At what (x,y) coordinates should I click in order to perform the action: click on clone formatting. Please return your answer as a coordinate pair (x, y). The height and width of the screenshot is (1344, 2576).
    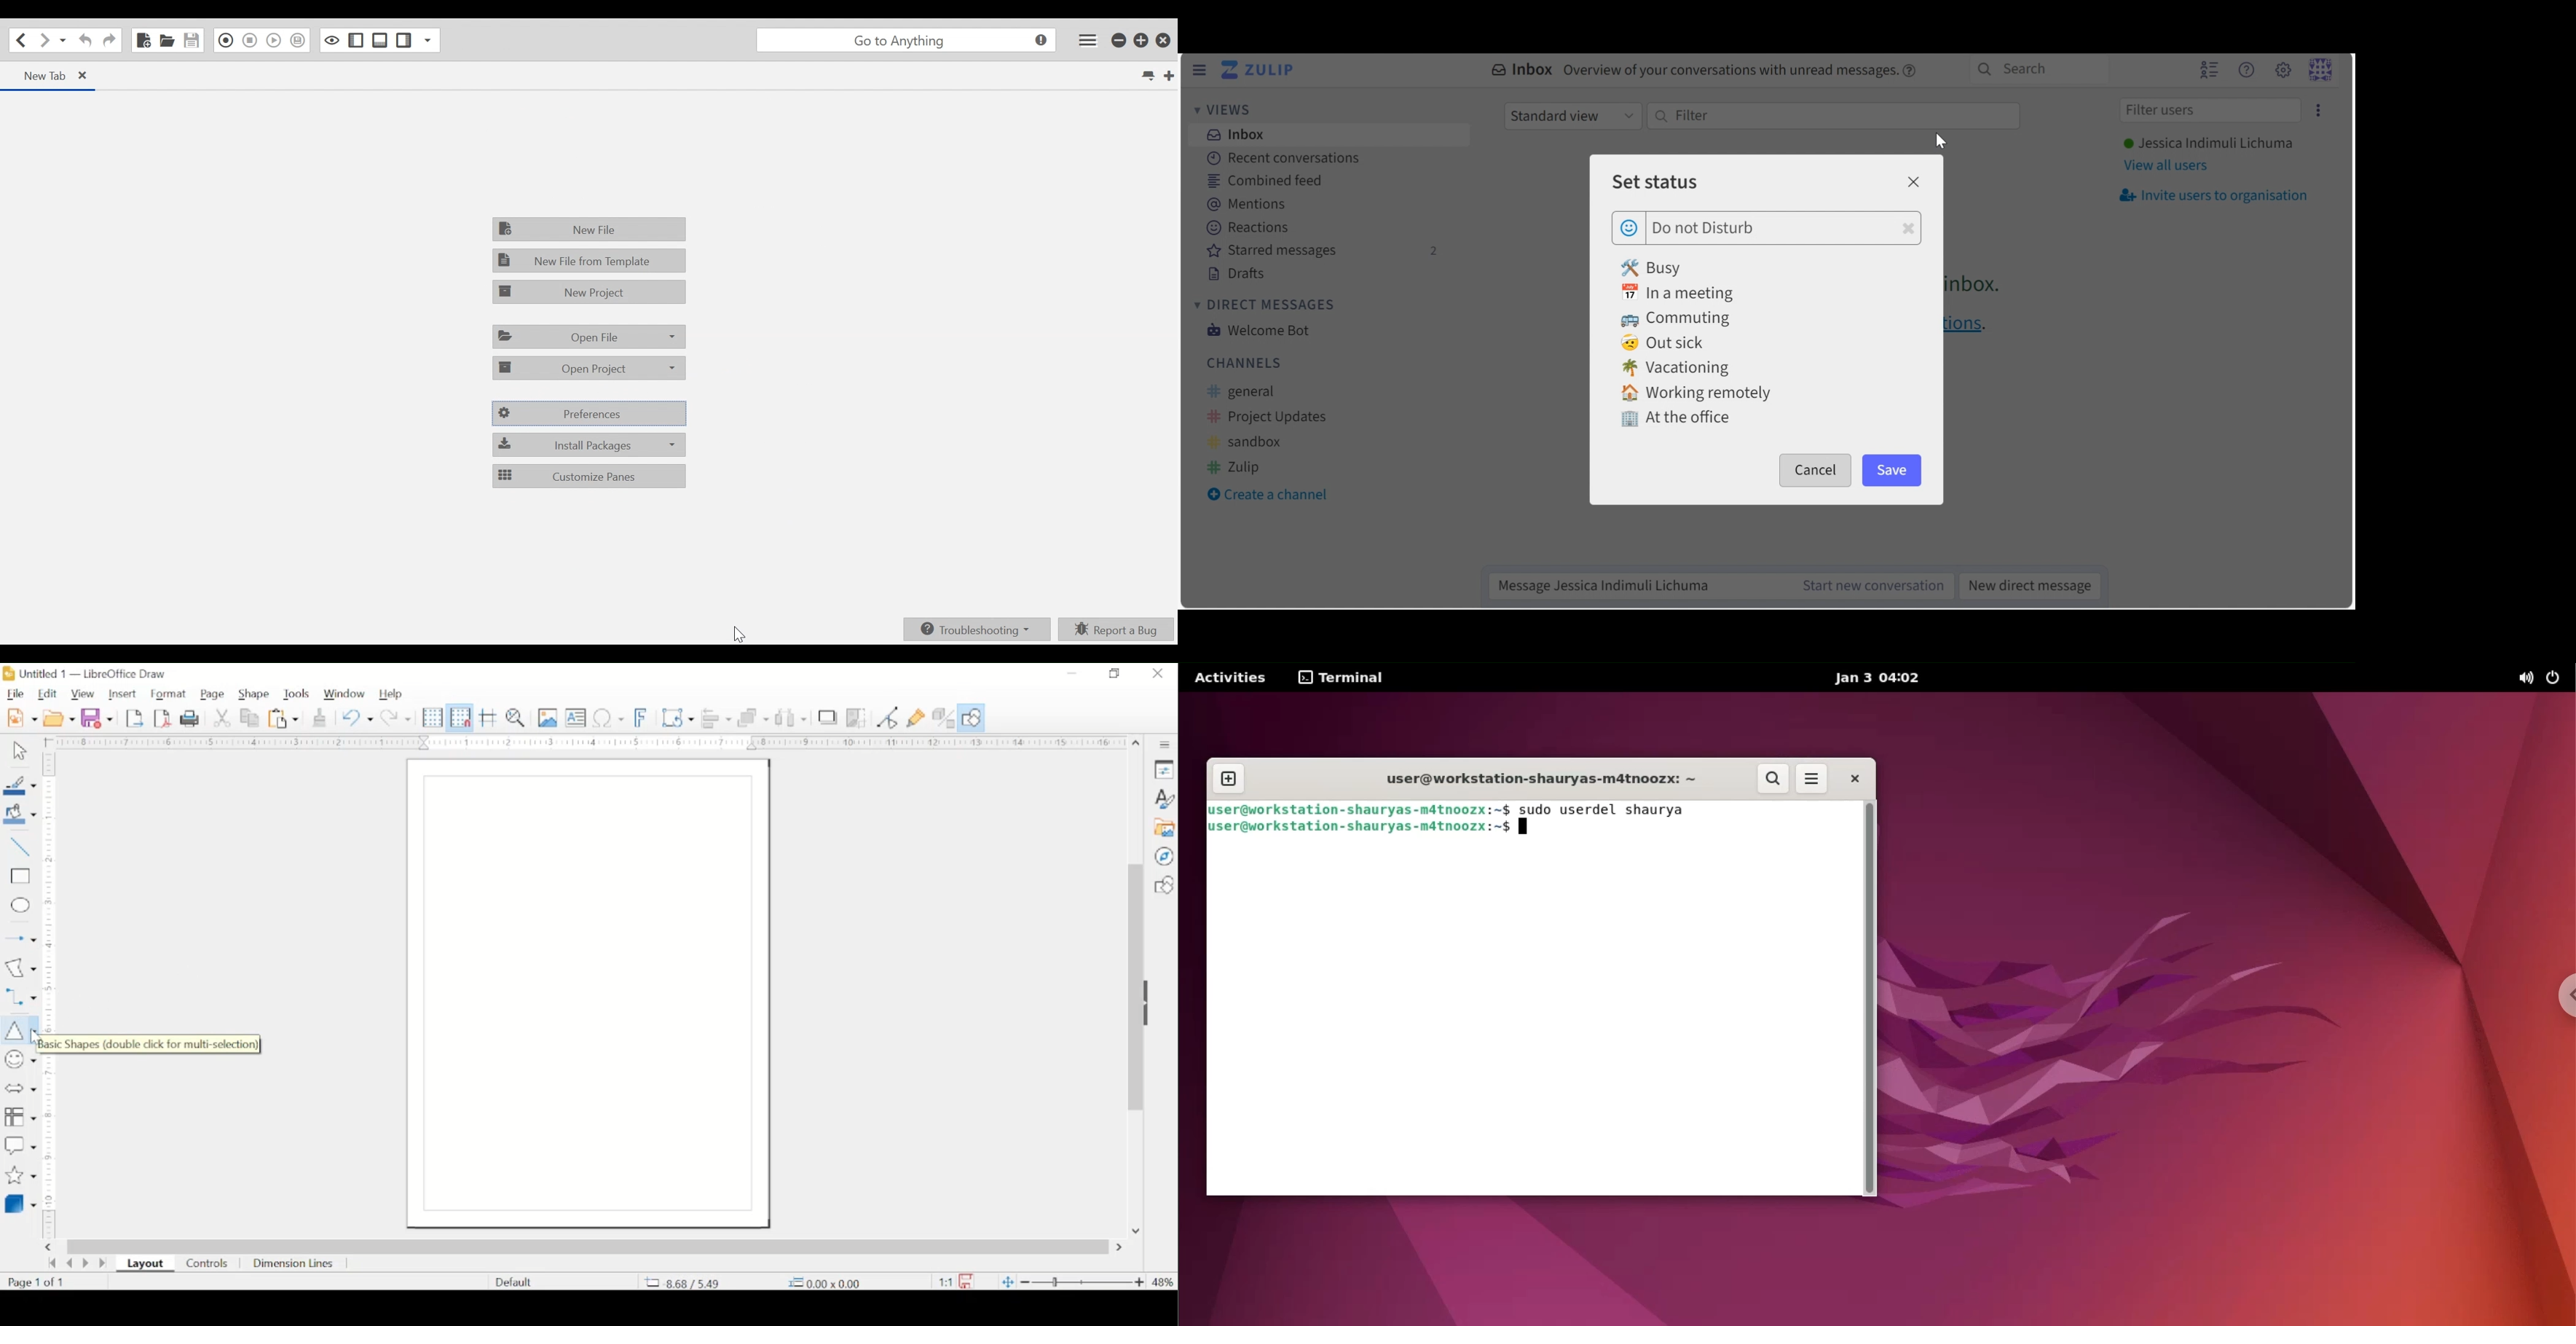
    Looking at the image, I should click on (320, 717).